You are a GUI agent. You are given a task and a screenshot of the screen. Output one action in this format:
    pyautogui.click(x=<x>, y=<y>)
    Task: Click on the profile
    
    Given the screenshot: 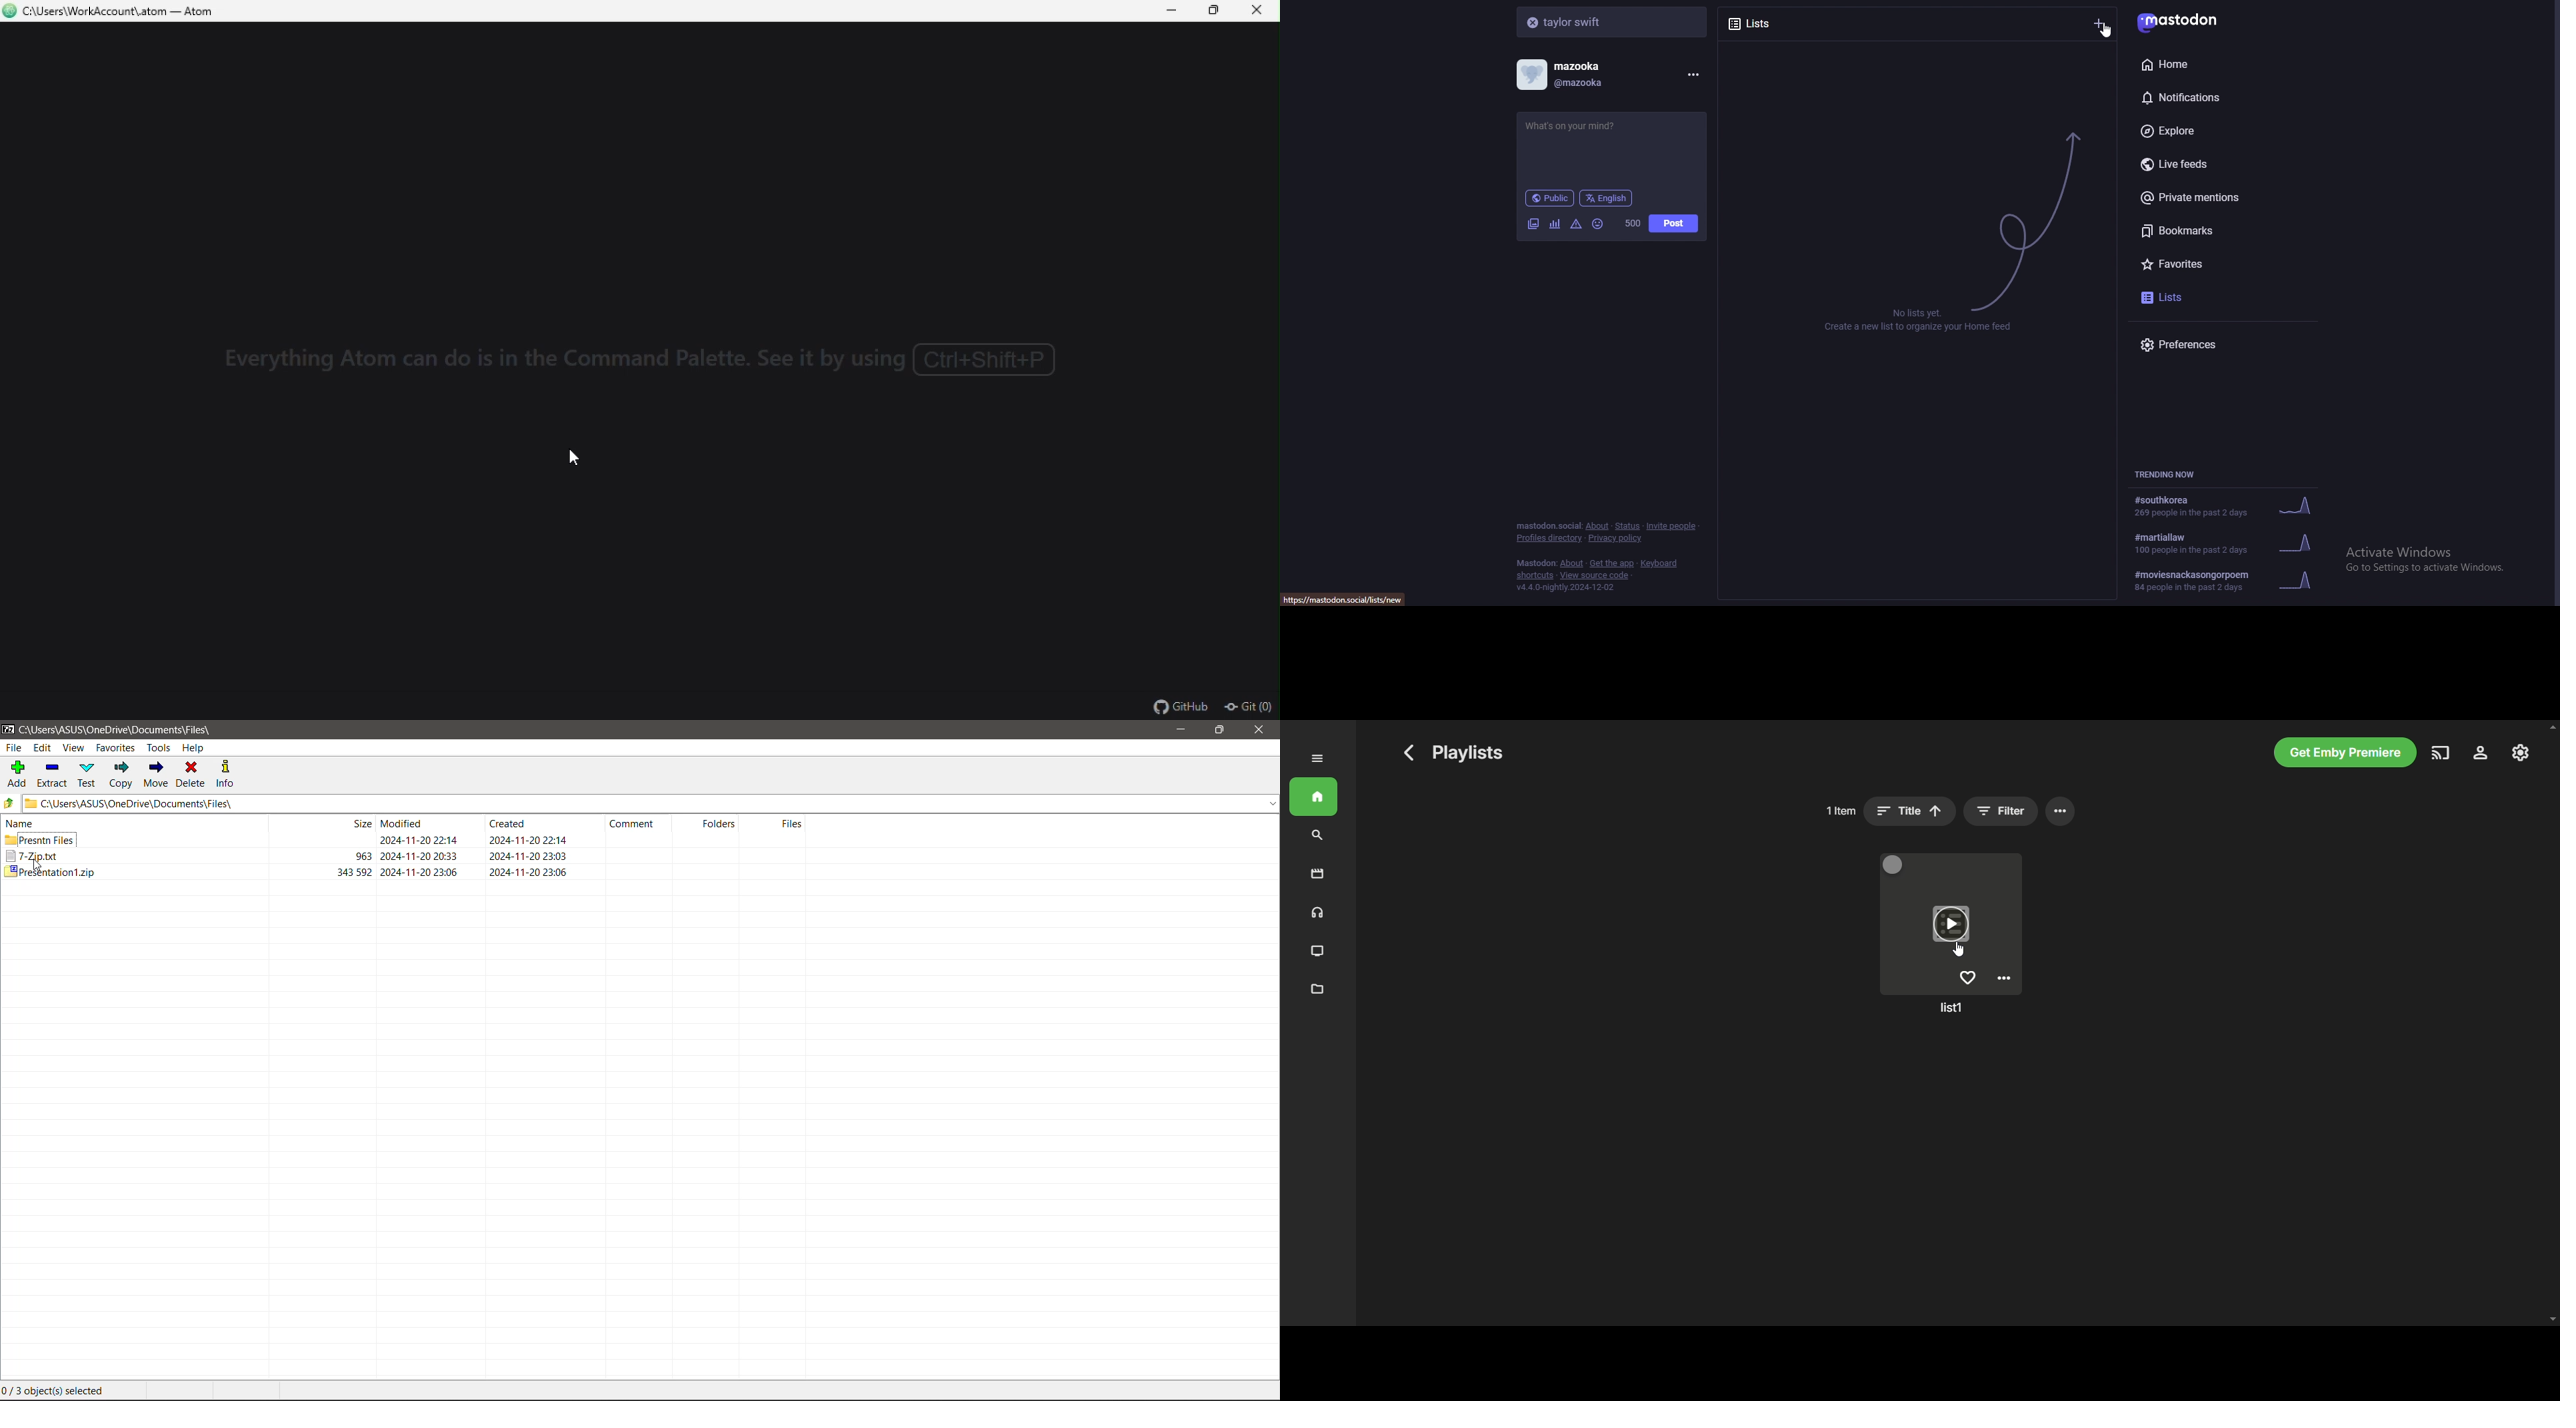 What is the action you would take?
    pyautogui.click(x=1571, y=75)
    